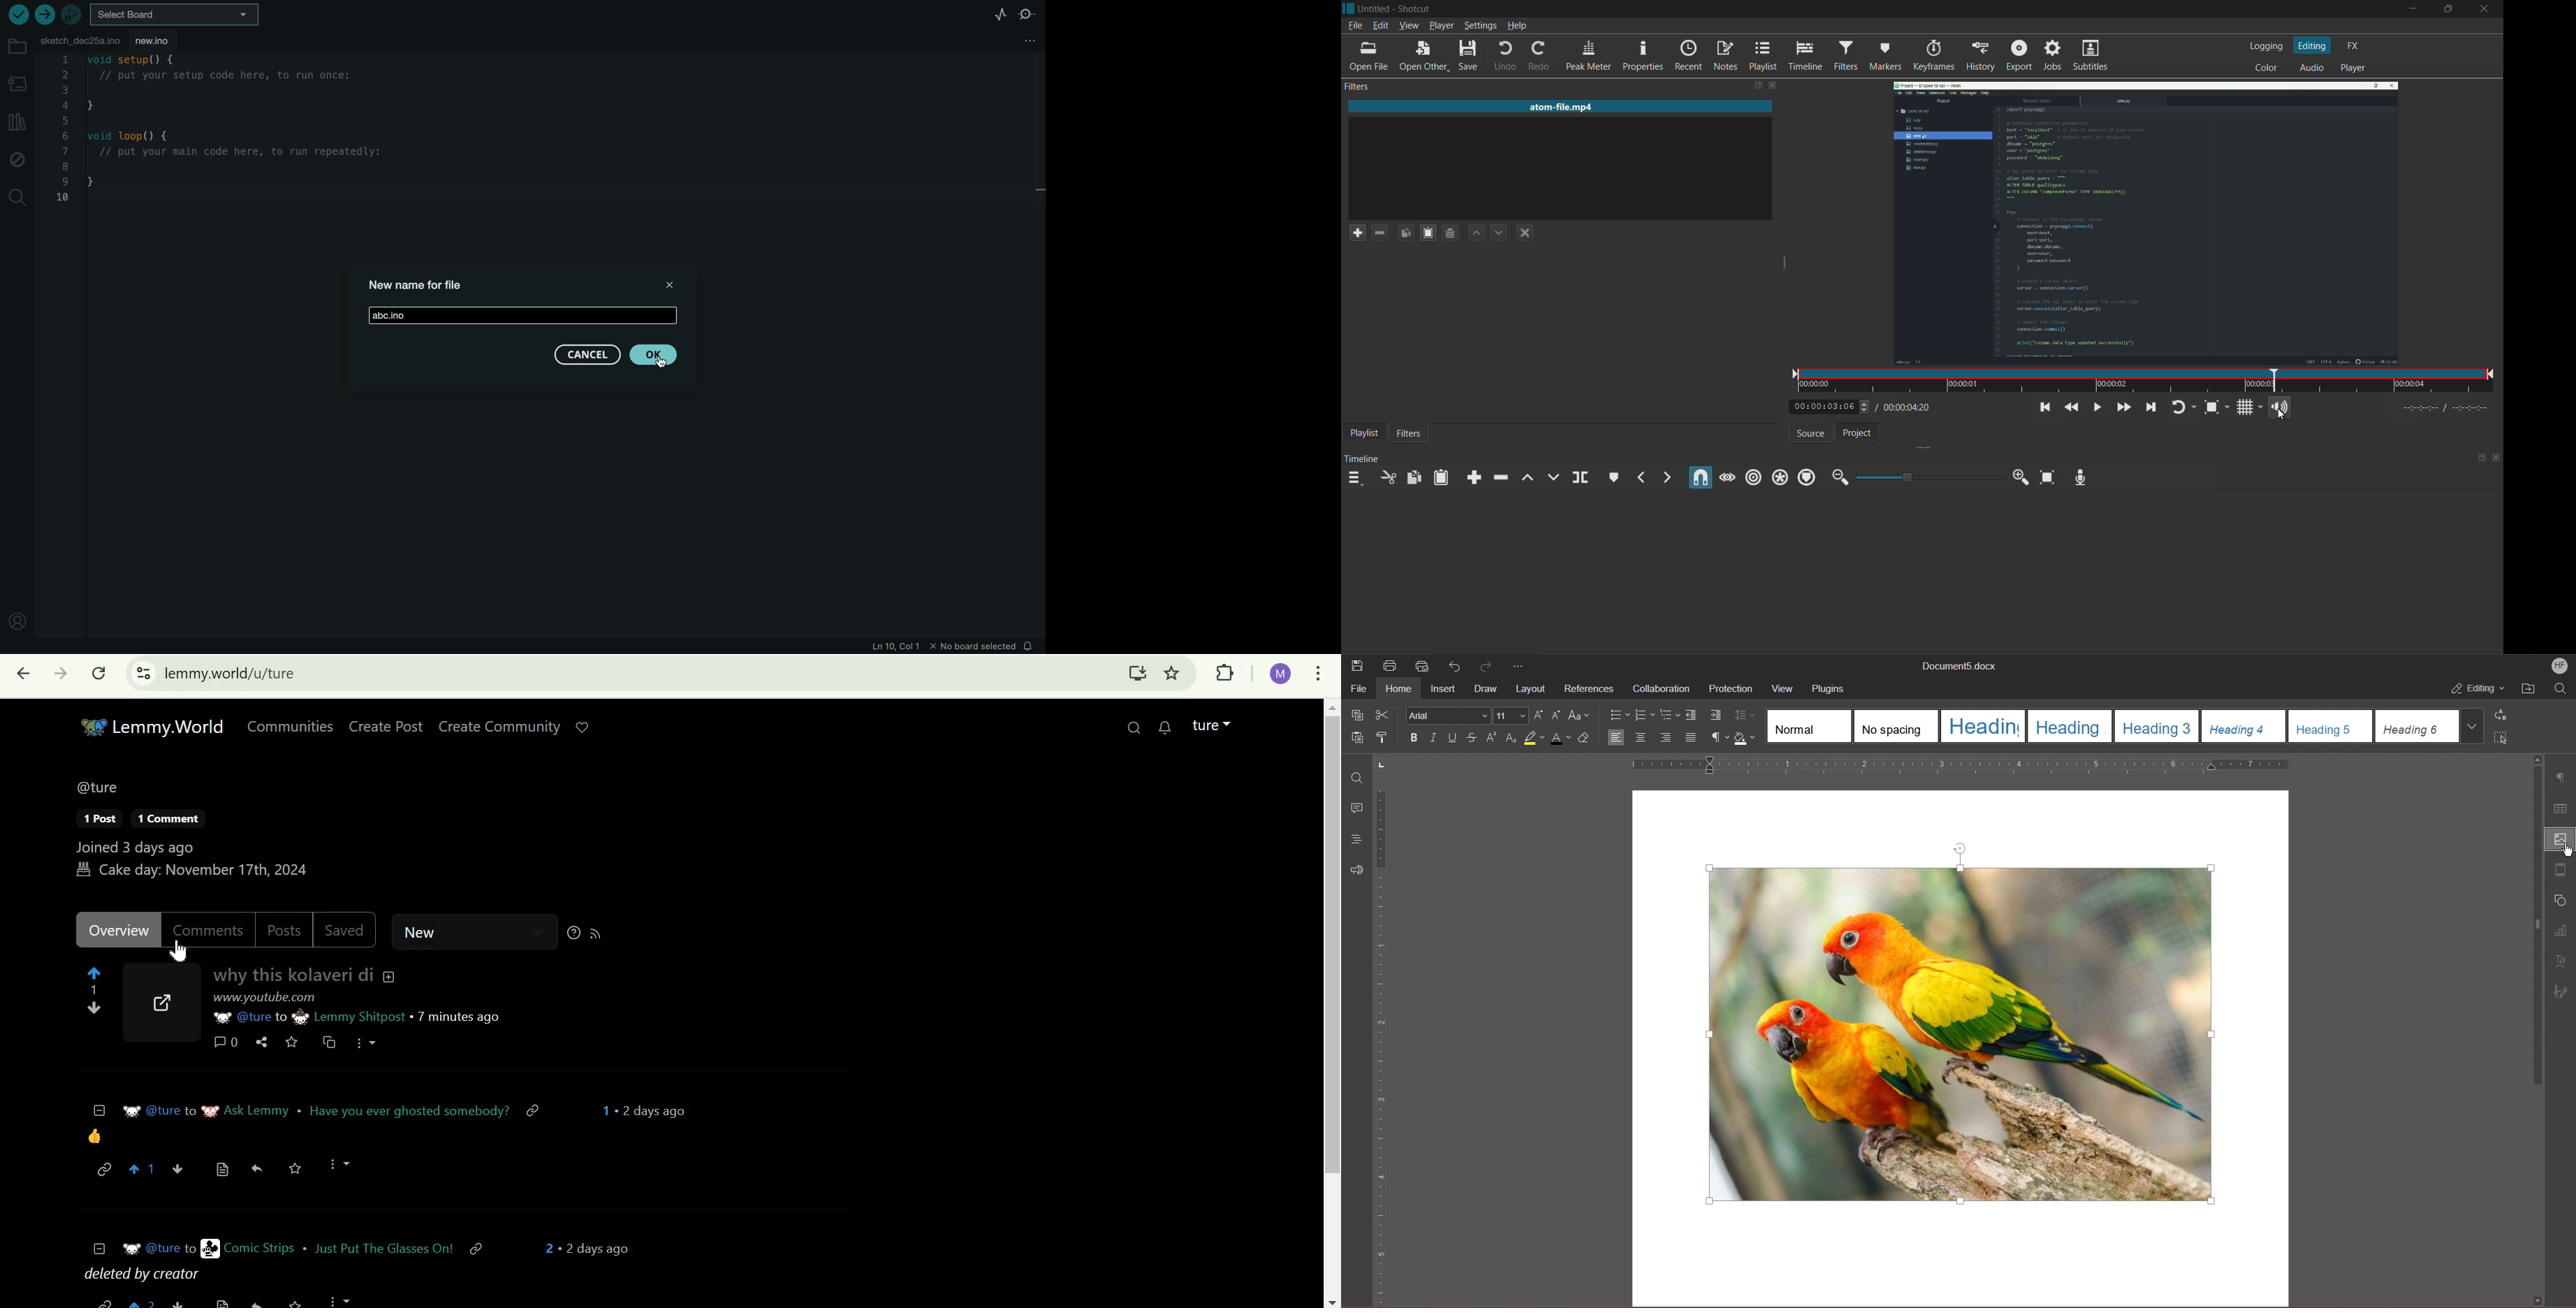 This screenshot has height=1316, width=2576. What do you see at coordinates (1362, 432) in the screenshot?
I see `playlist` at bounding box center [1362, 432].